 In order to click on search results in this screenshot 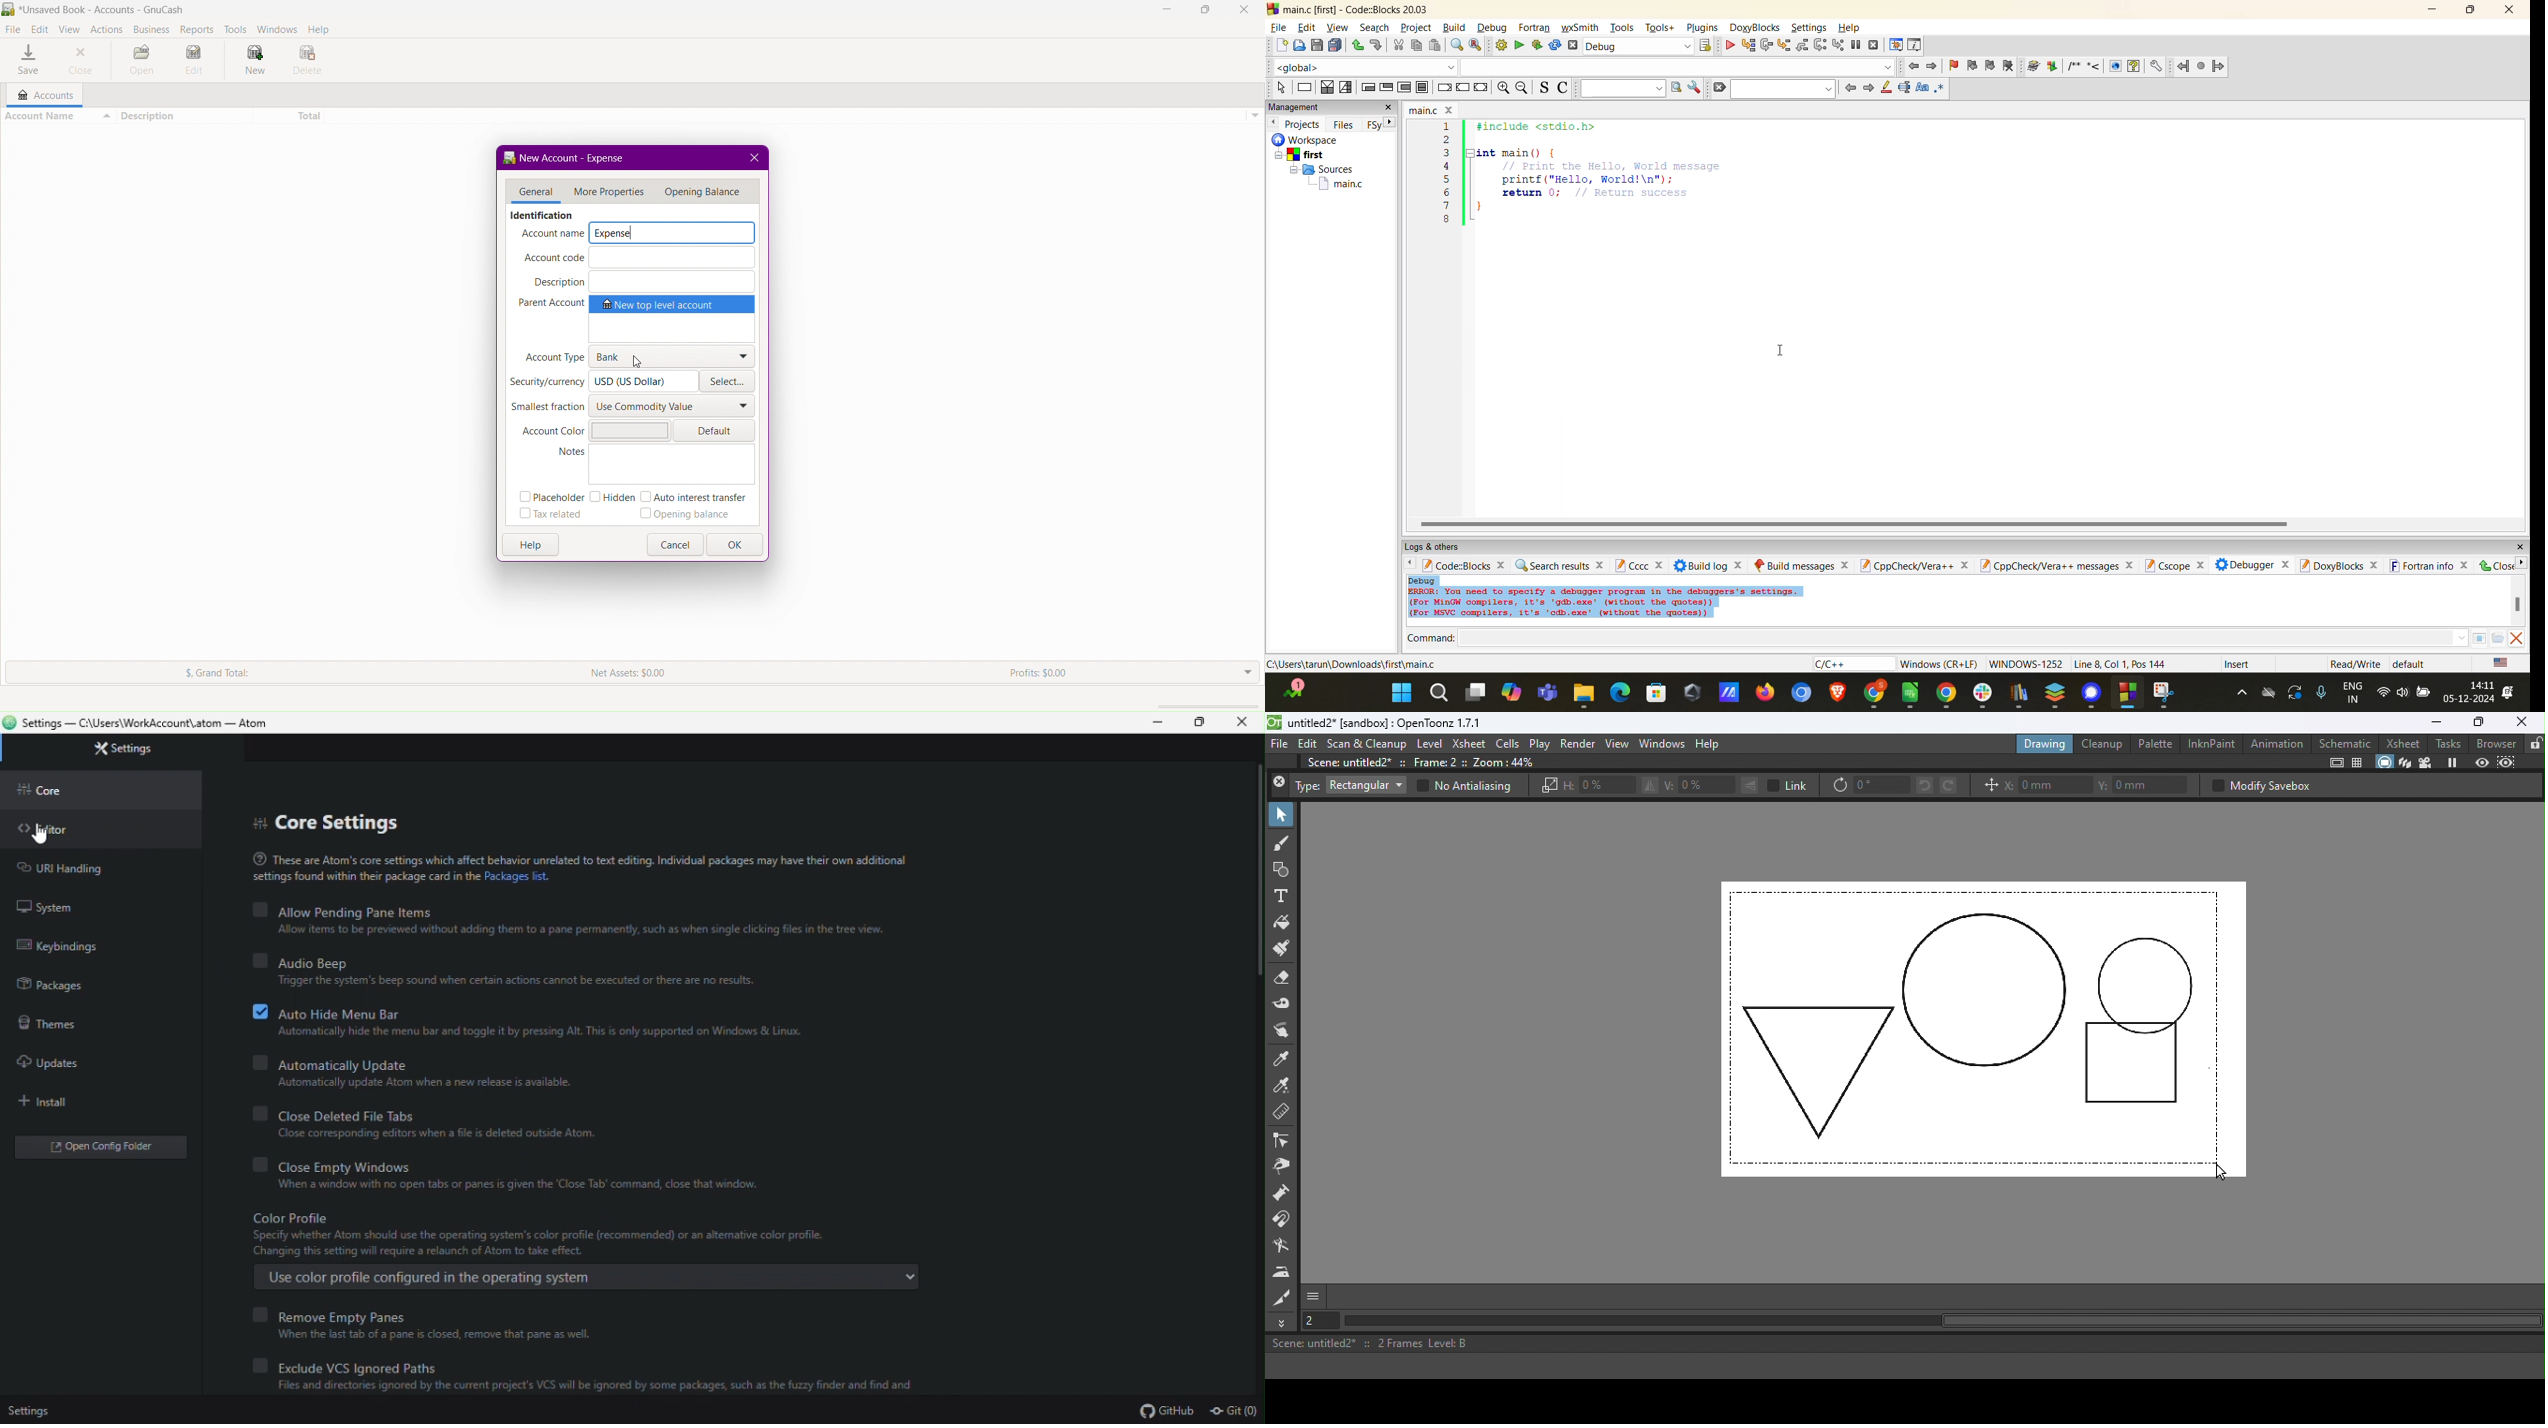, I will do `click(1561, 564)`.